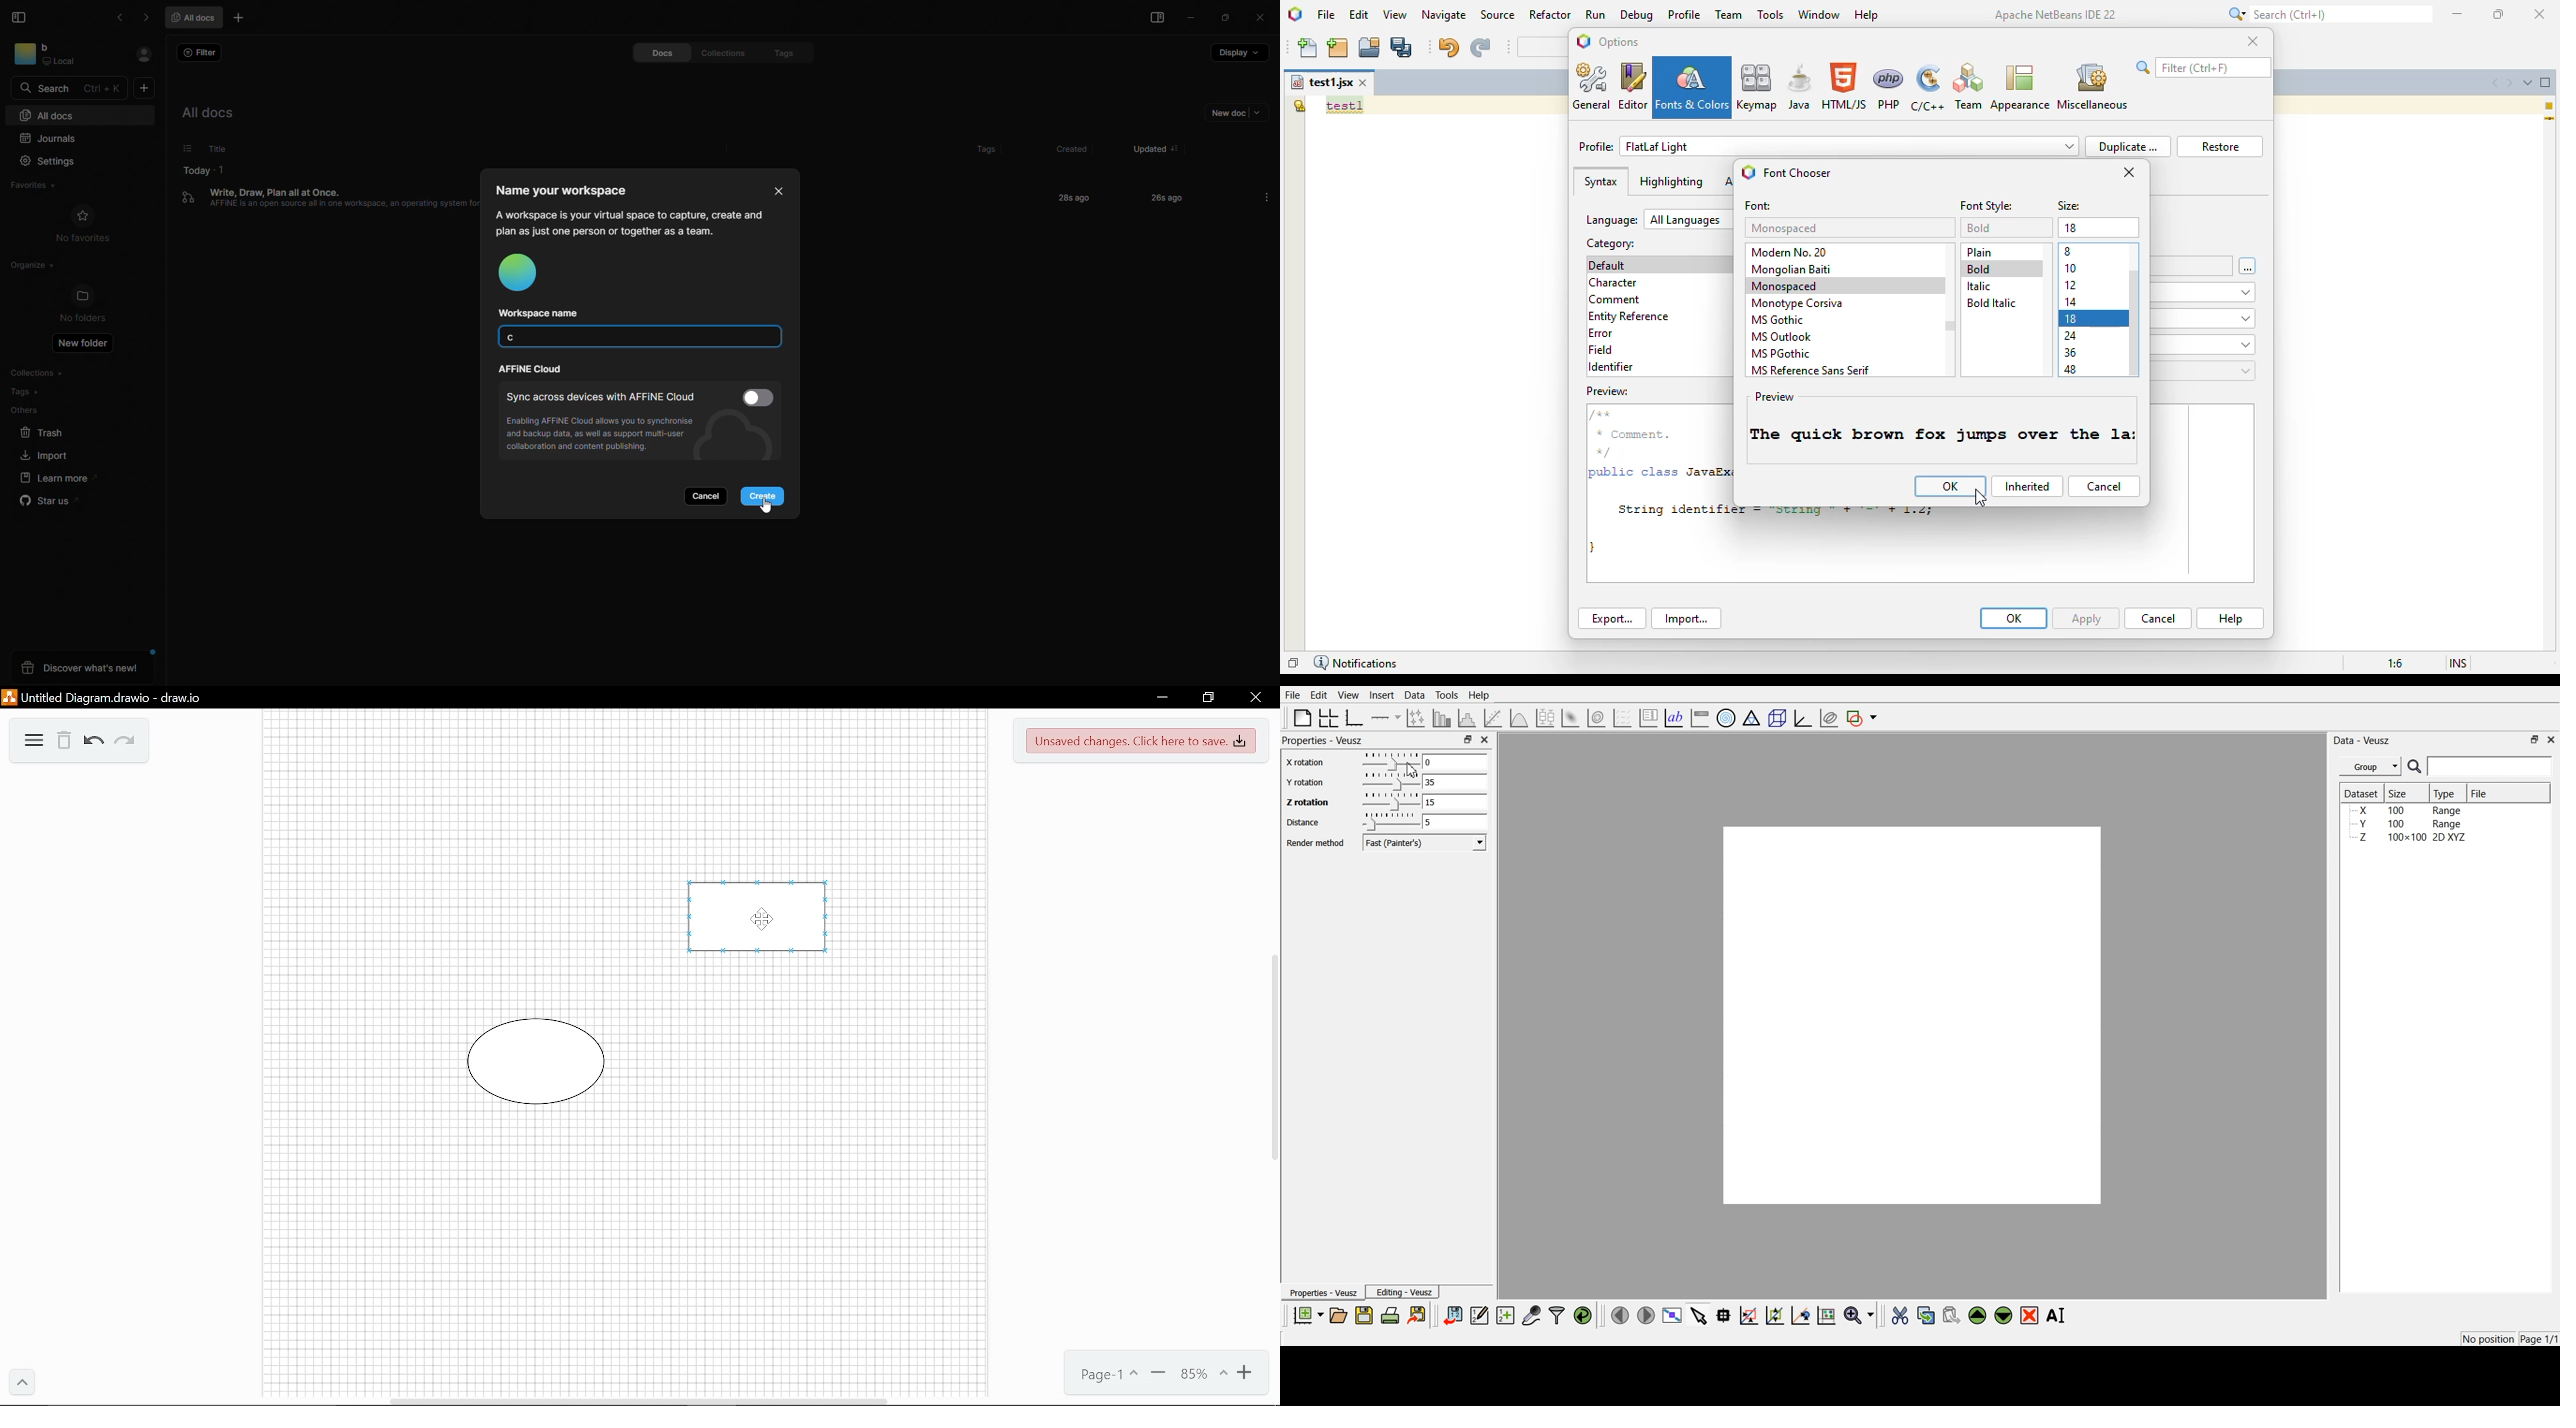 The width and height of the screenshot is (2576, 1428). What do you see at coordinates (1355, 718) in the screenshot?
I see `Base Graph` at bounding box center [1355, 718].